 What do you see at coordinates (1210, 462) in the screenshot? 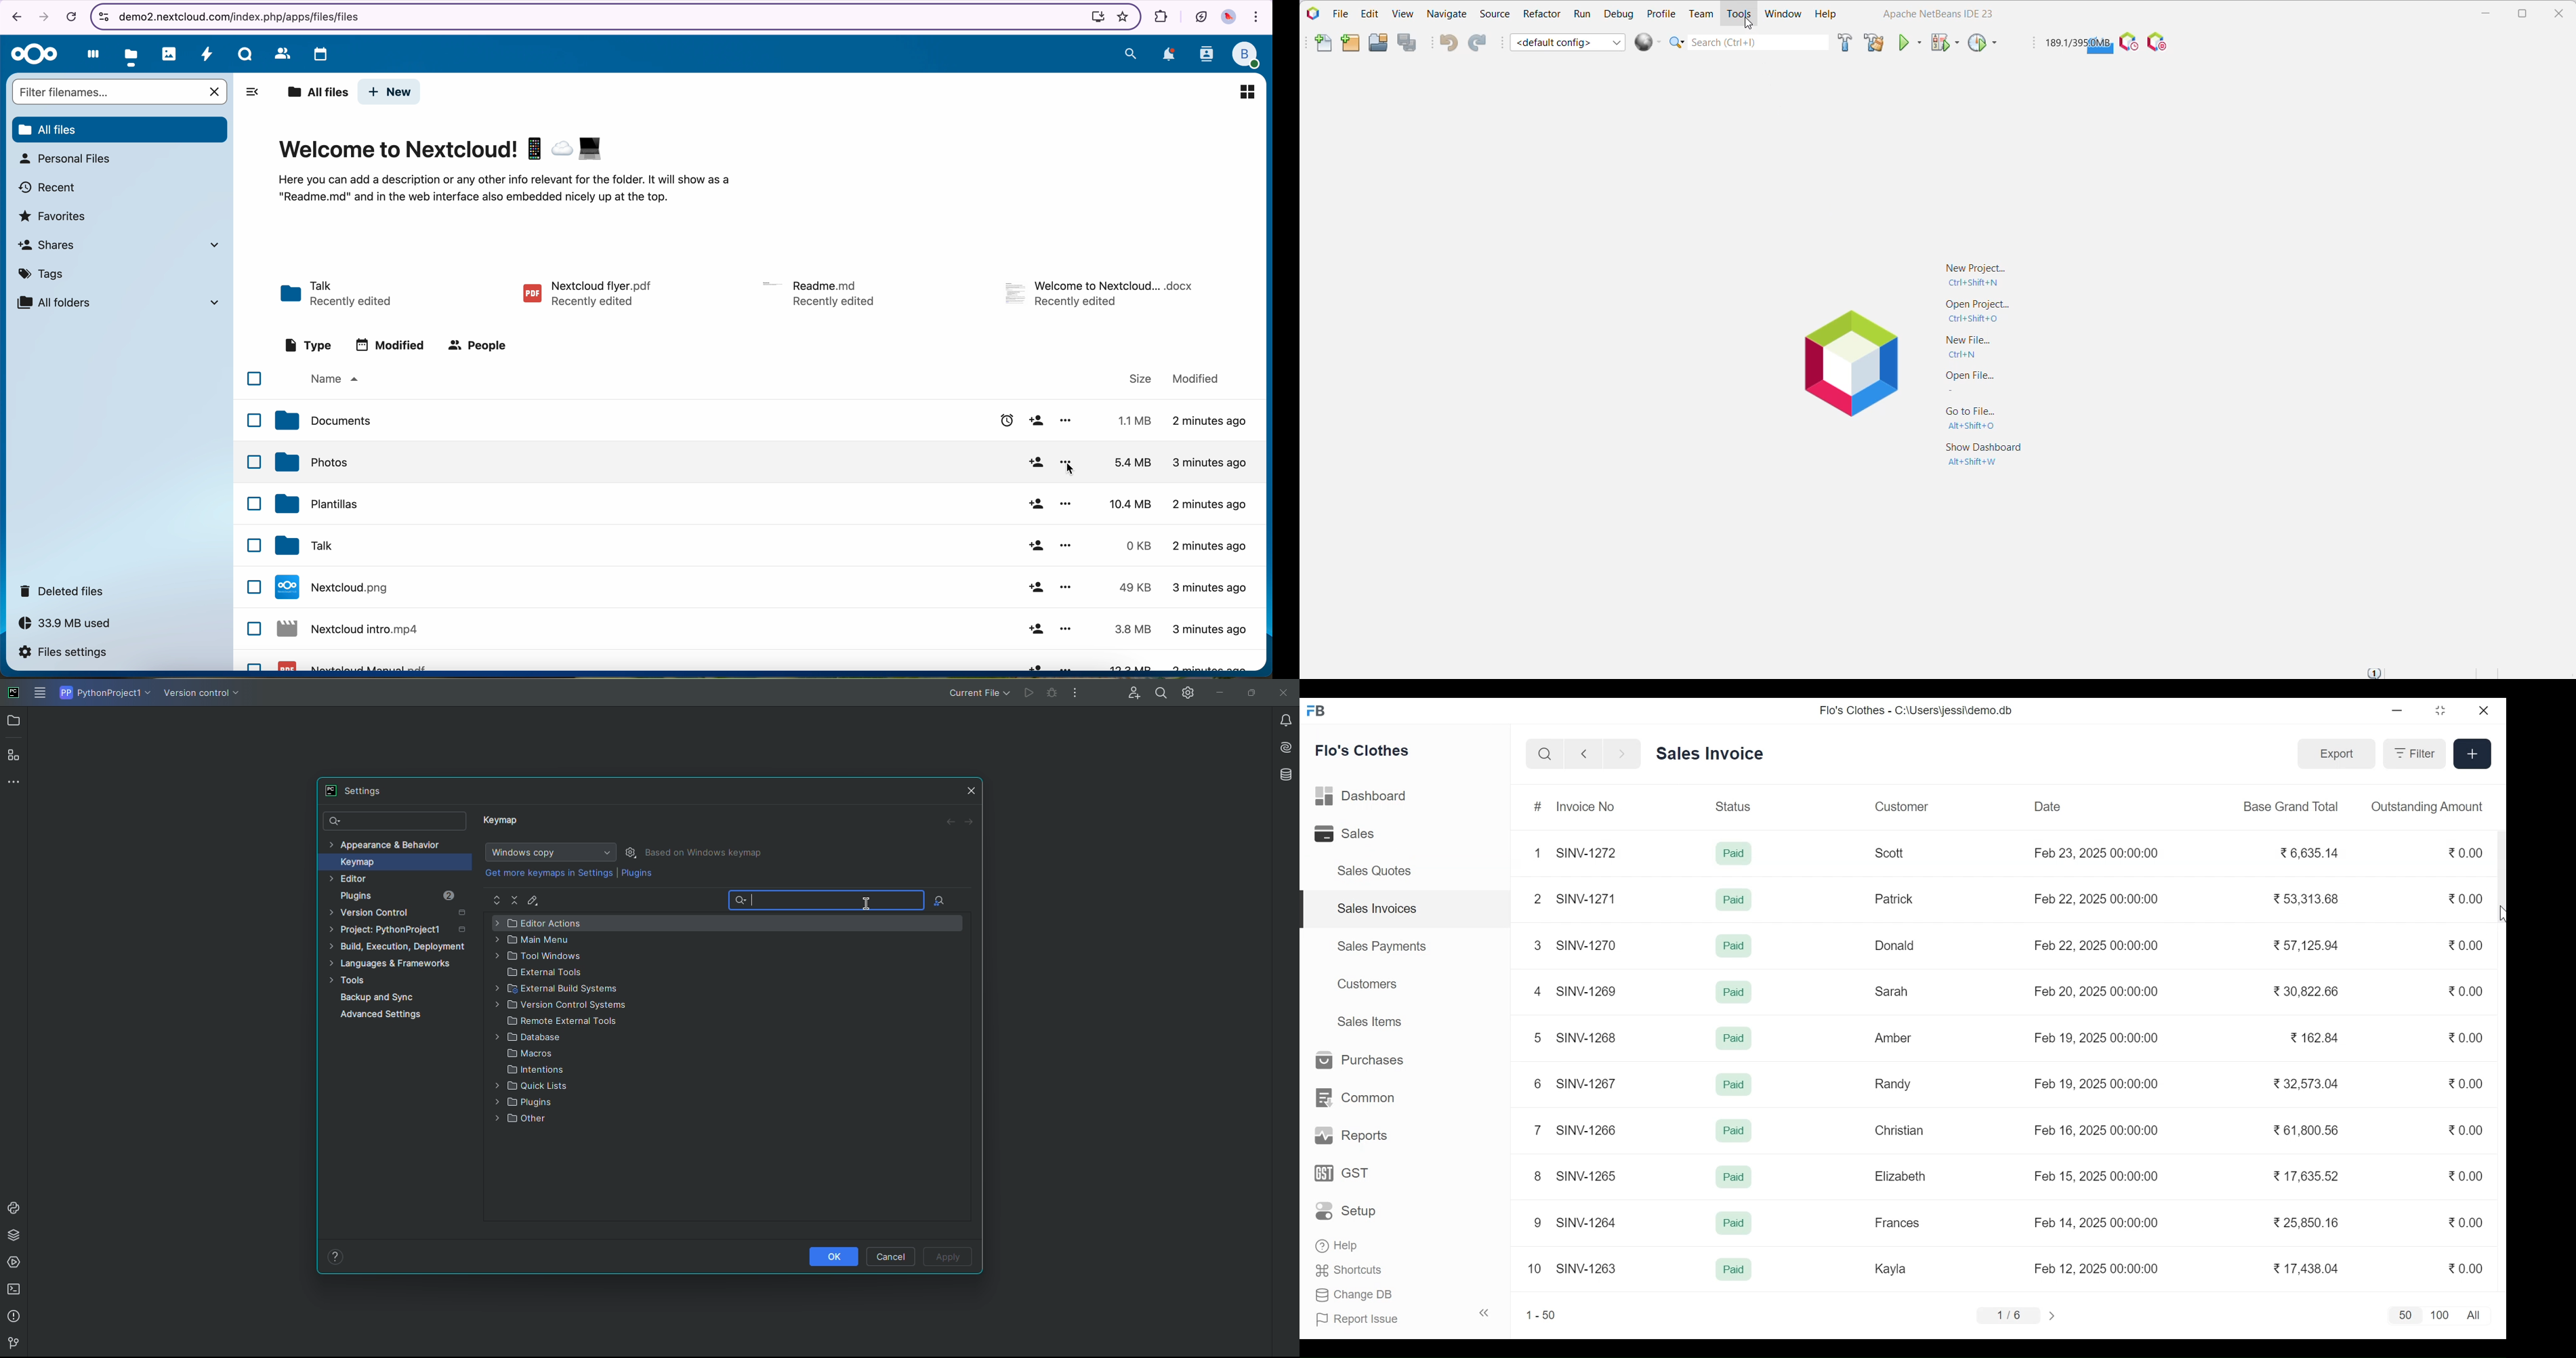
I see `3 minutes ago` at bounding box center [1210, 462].